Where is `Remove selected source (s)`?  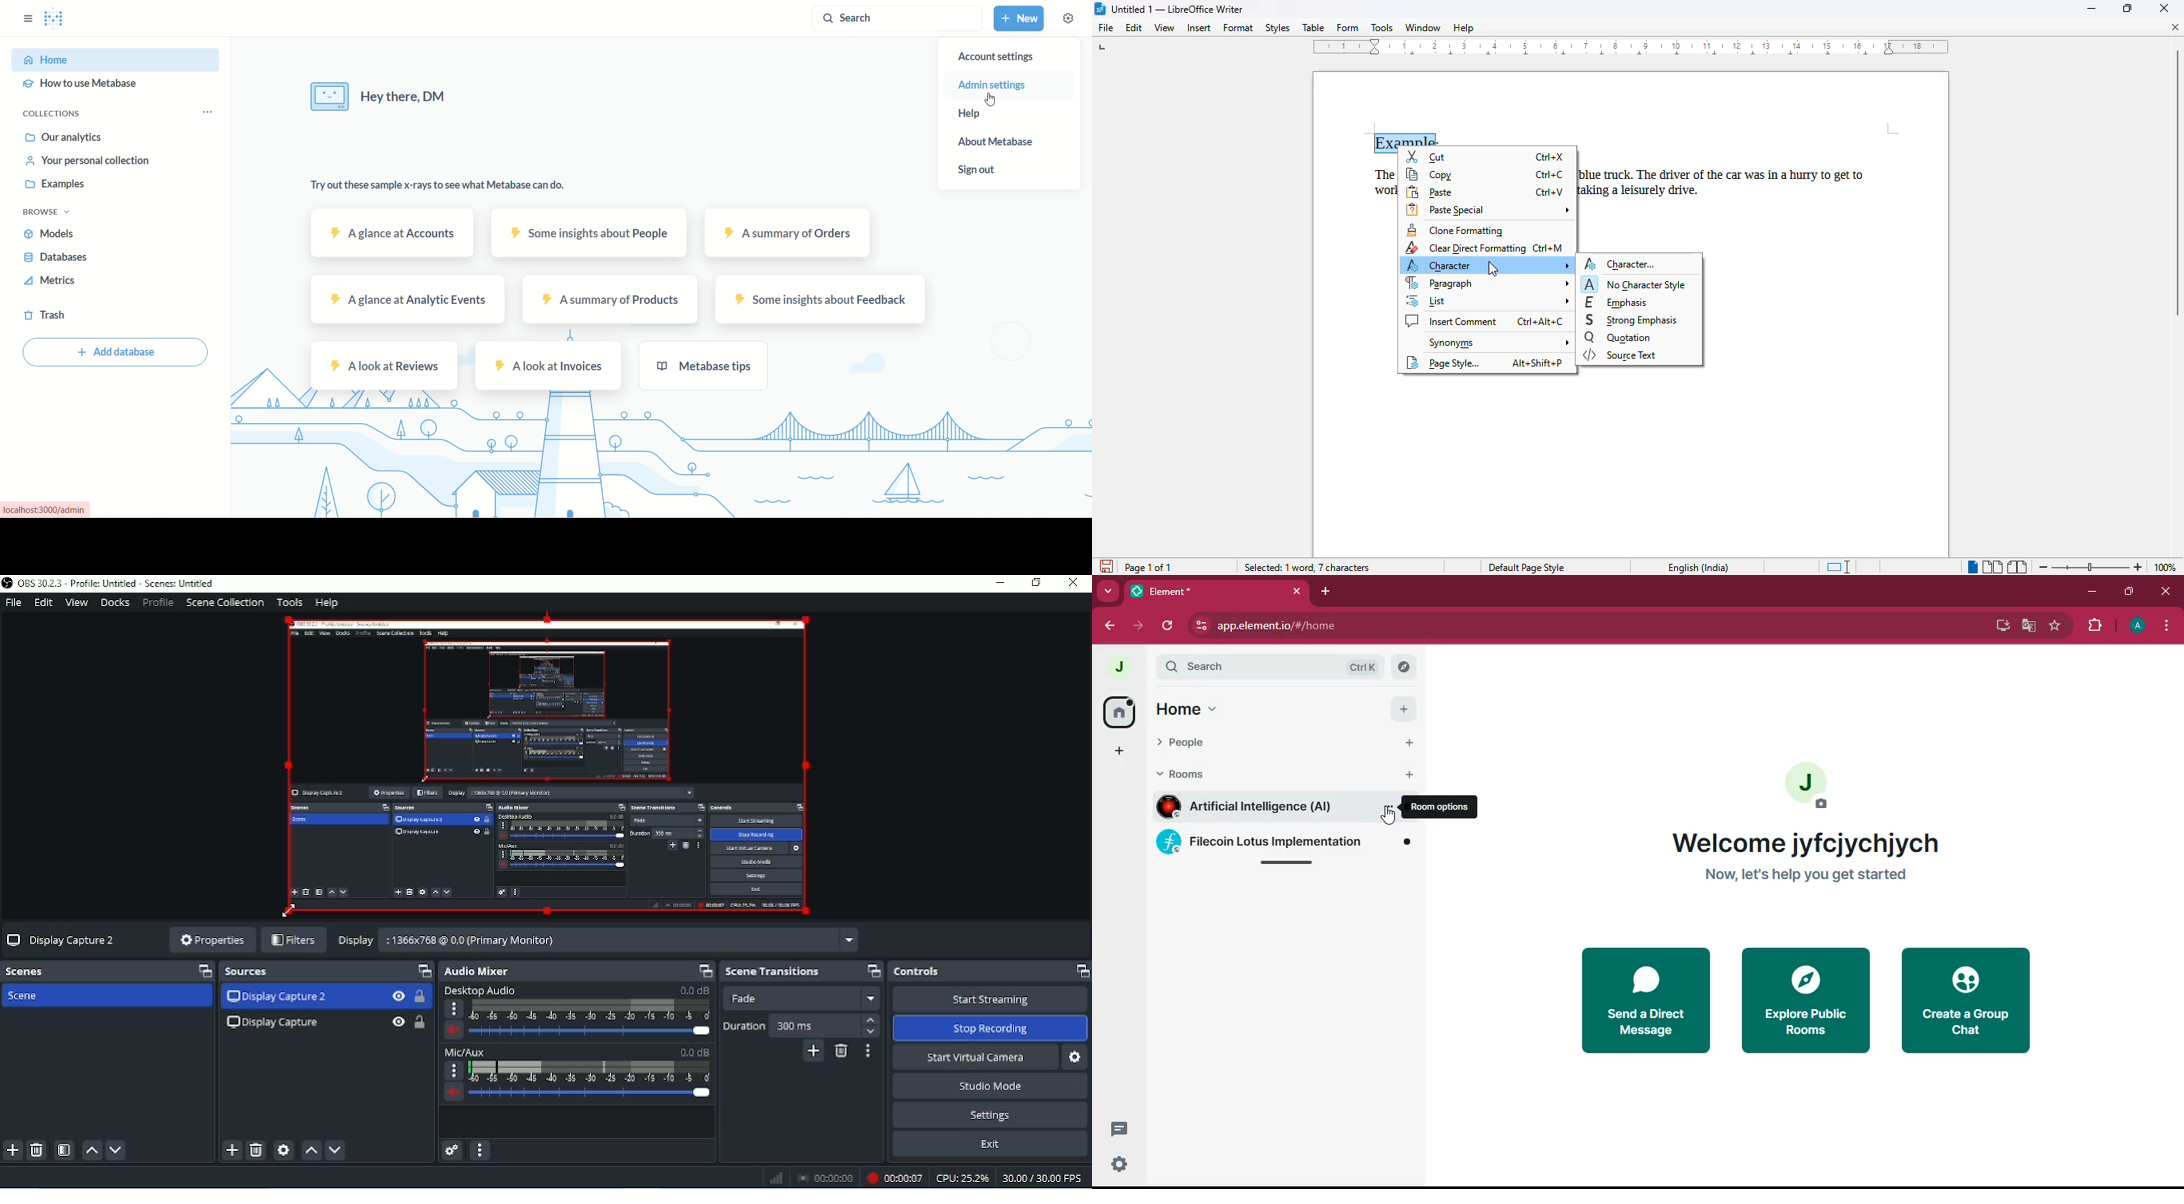
Remove selected source (s) is located at coordinates (256, 1151).